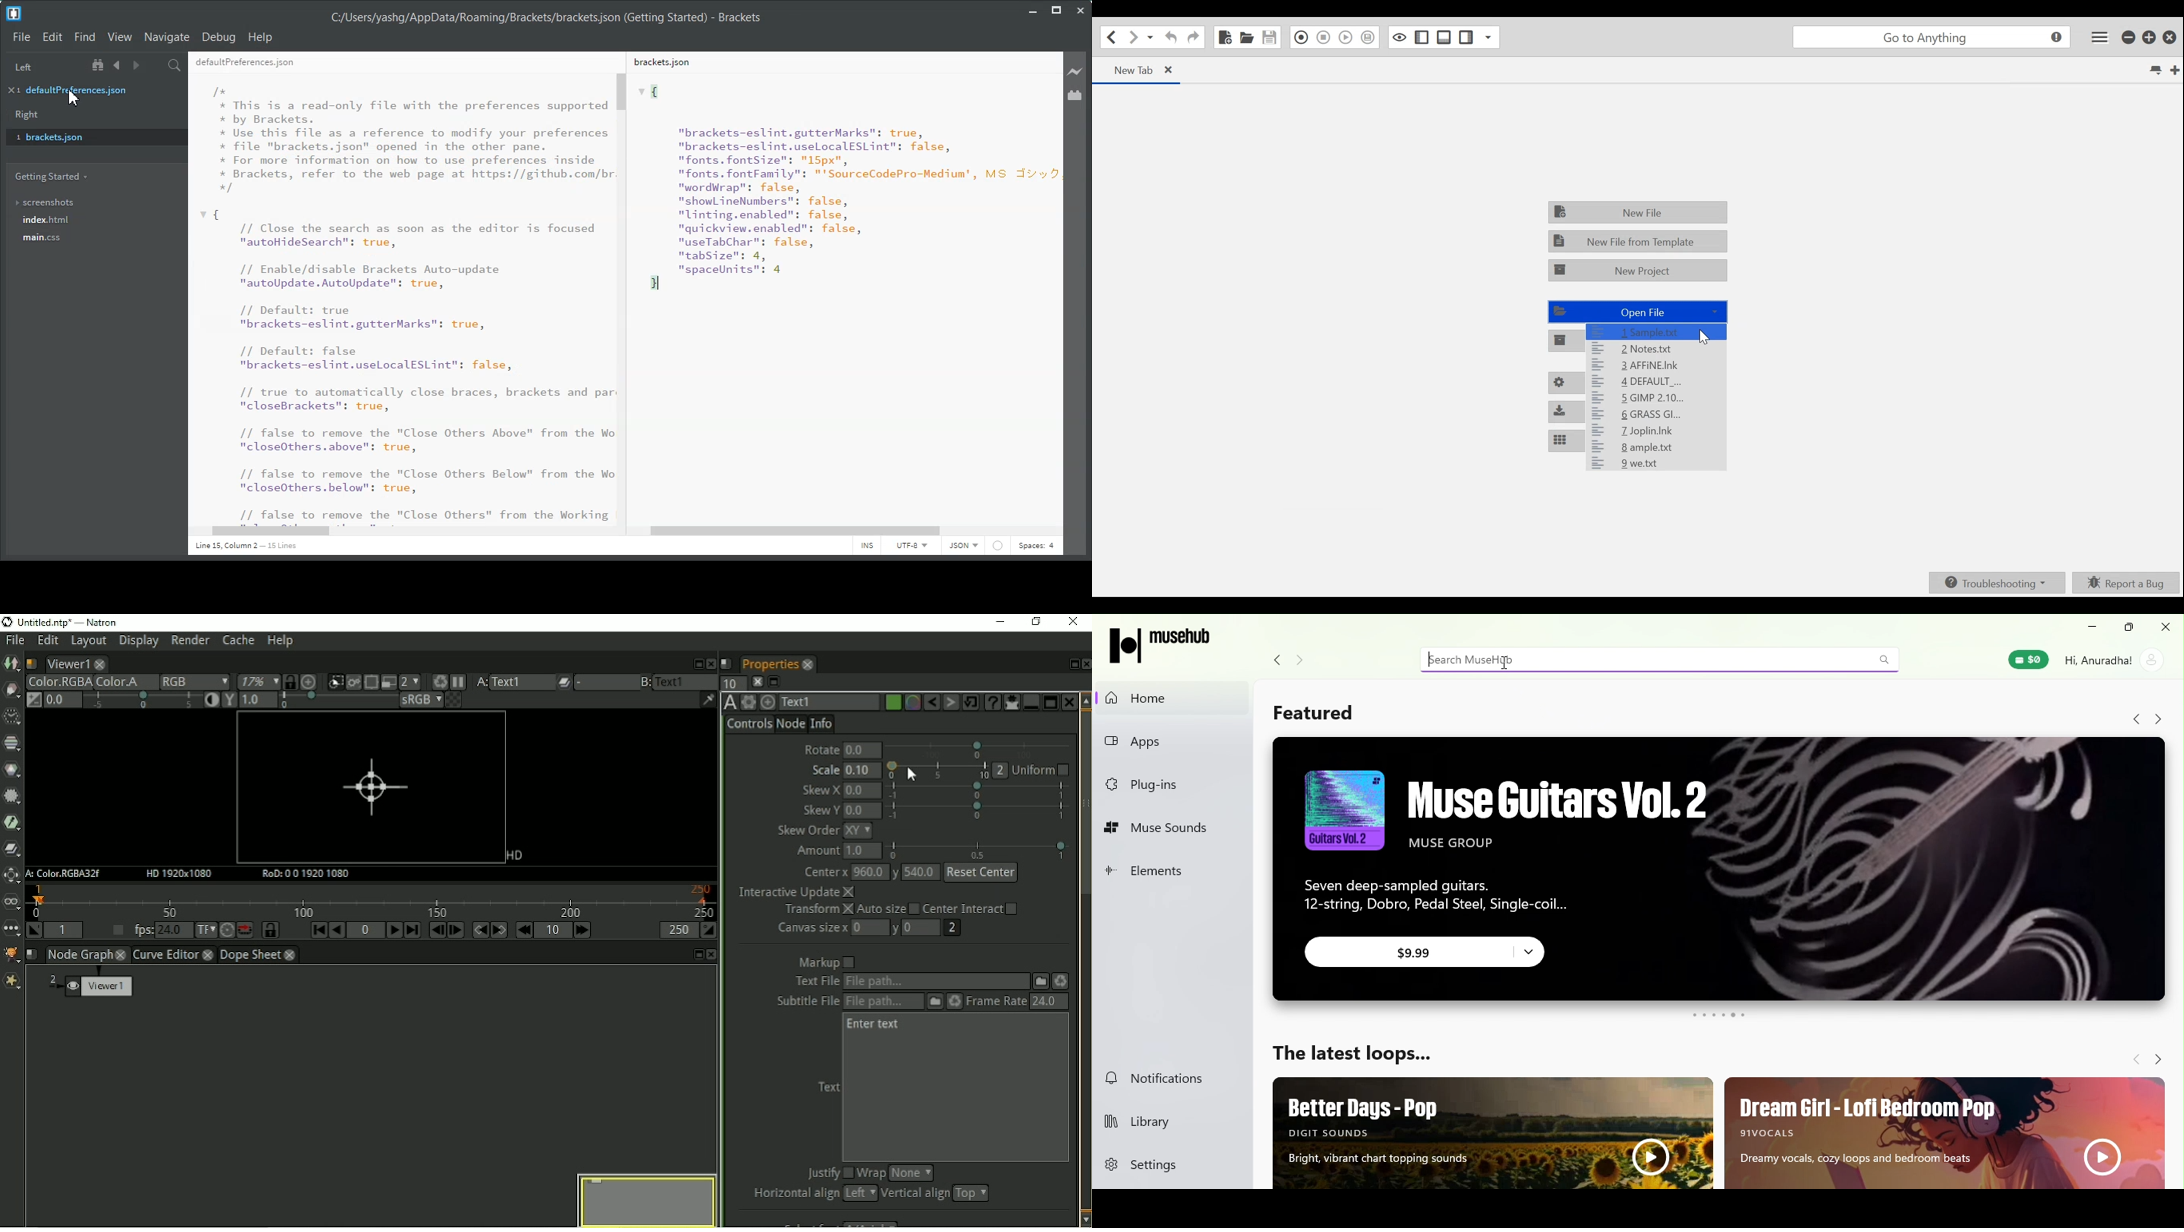 This screenshot has width=2184, height=1232. What do you see at coordinates (261, 36) in the screenshot?
I see `Help` at bounding box center [261, 36].